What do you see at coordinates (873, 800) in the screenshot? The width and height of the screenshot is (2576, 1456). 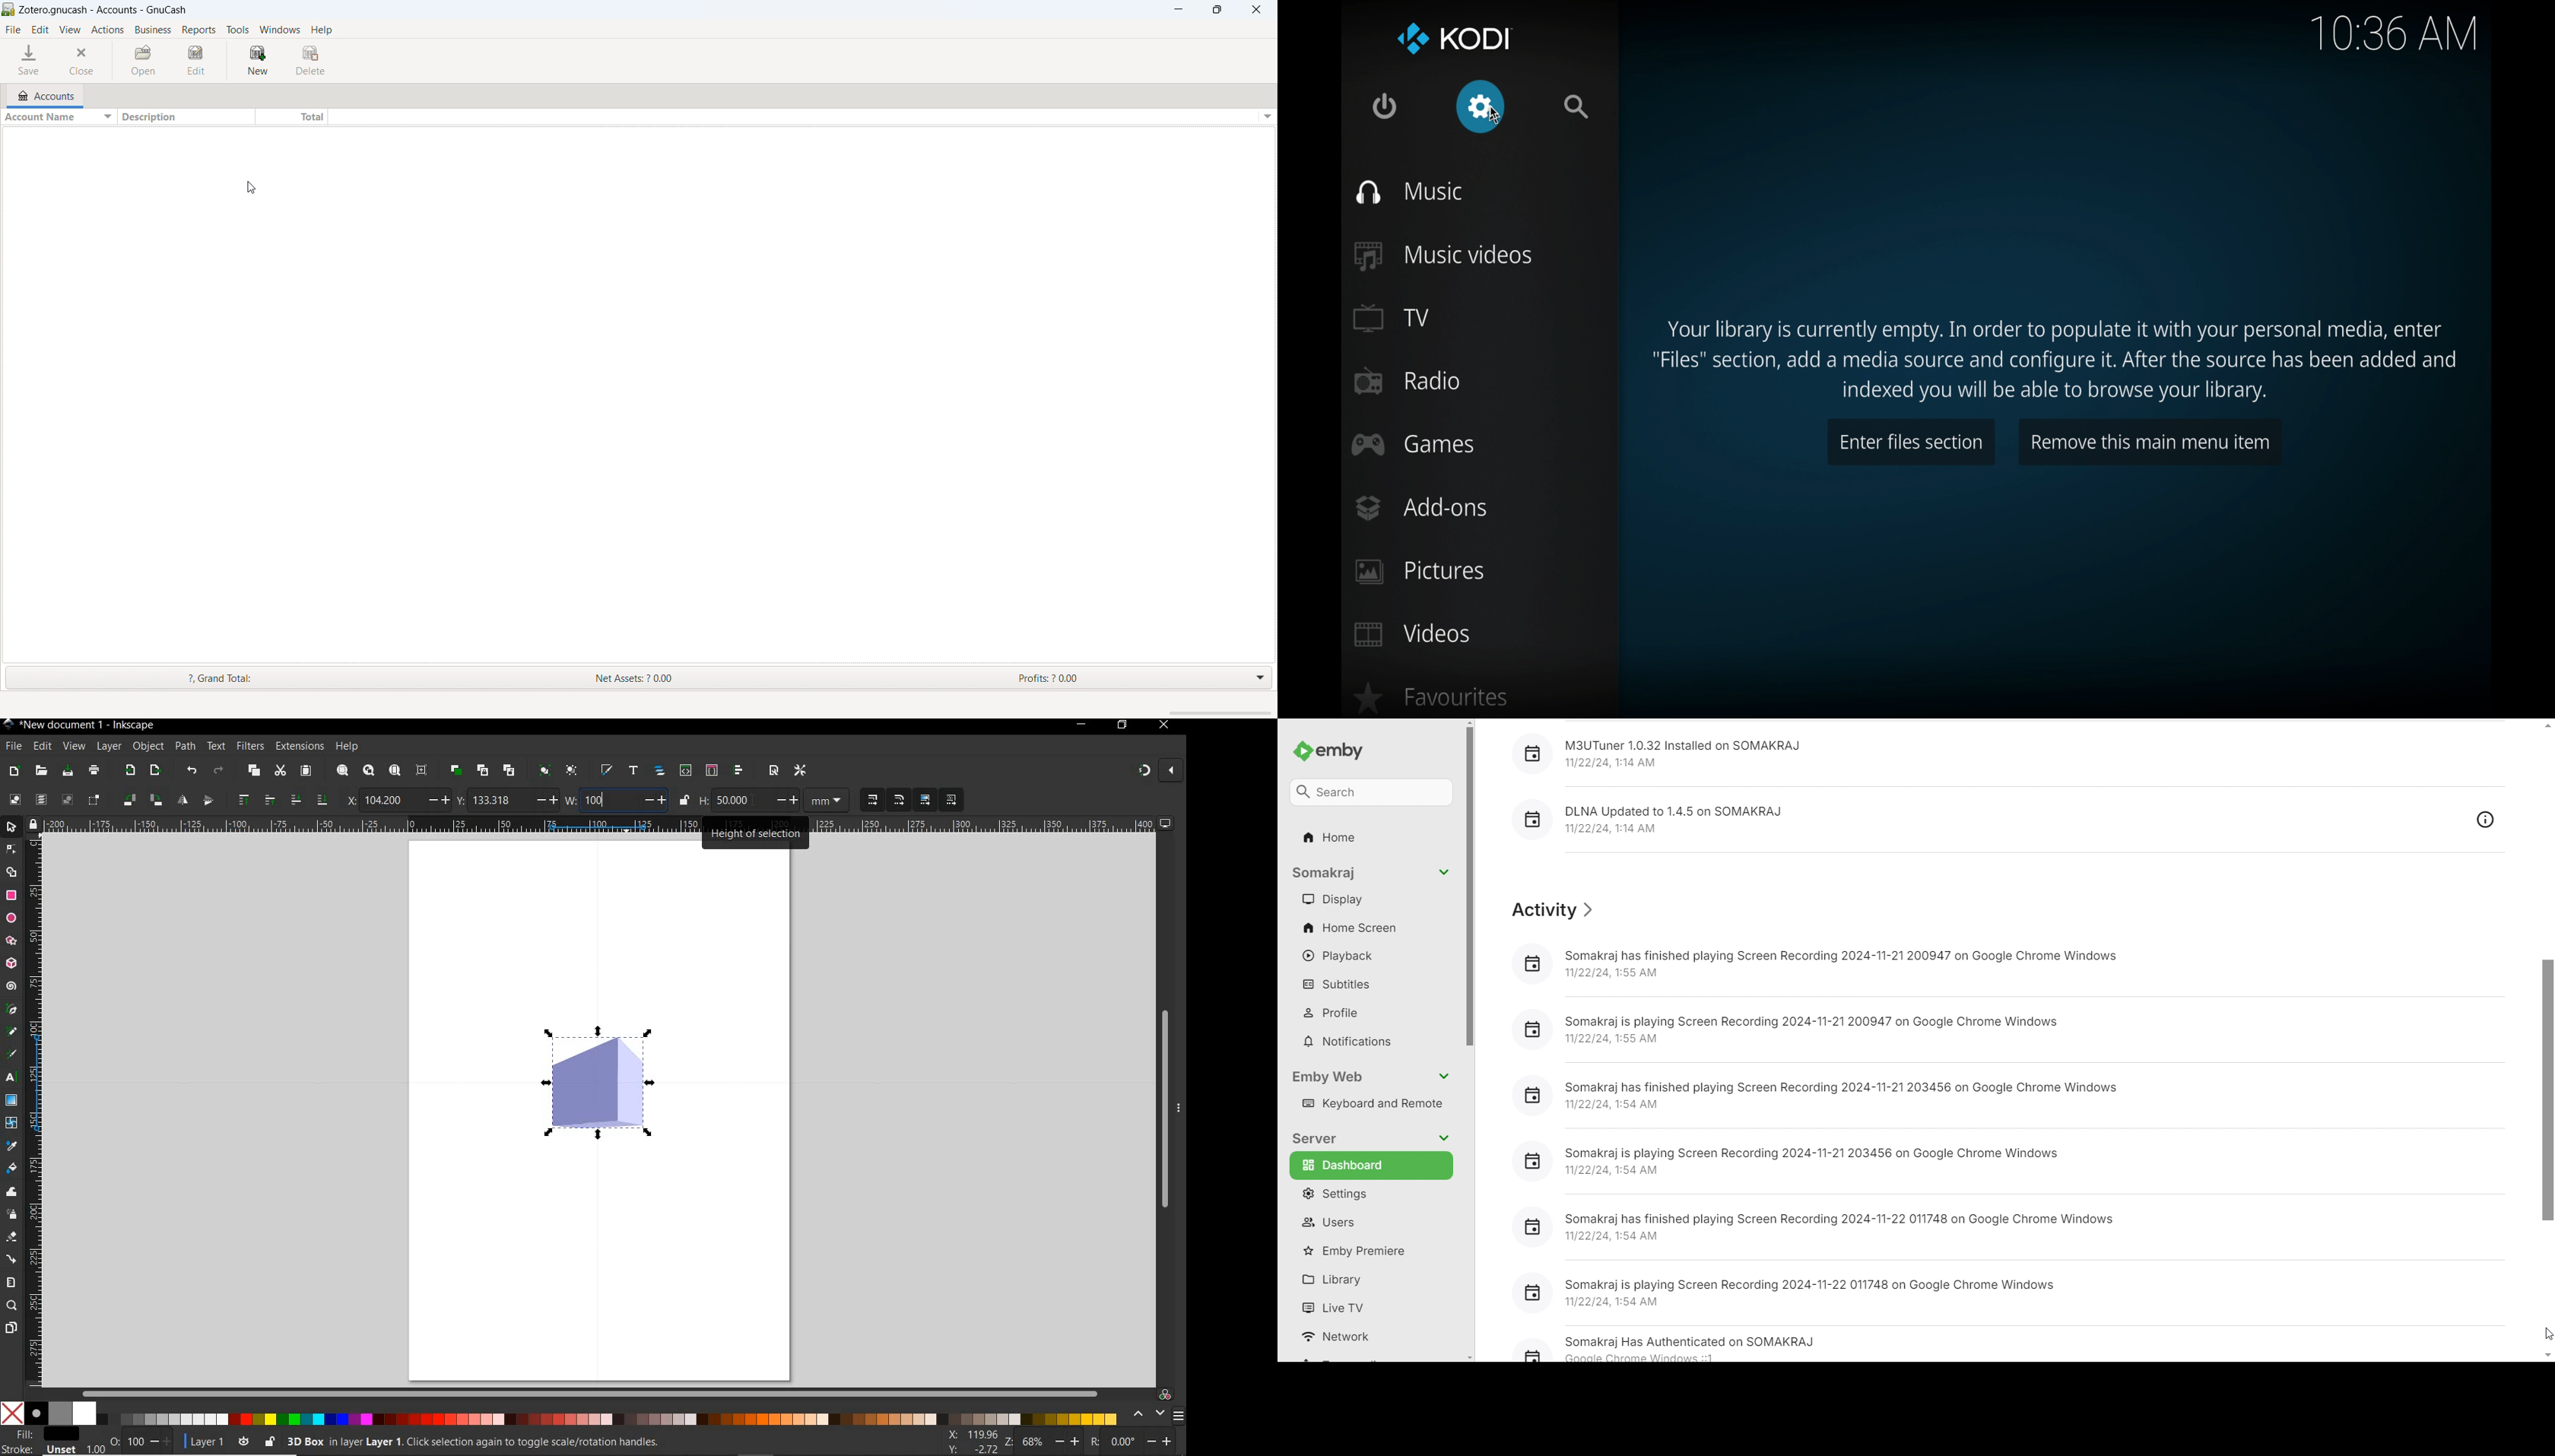 I see `when scaling` at bounding box center [873, 800].